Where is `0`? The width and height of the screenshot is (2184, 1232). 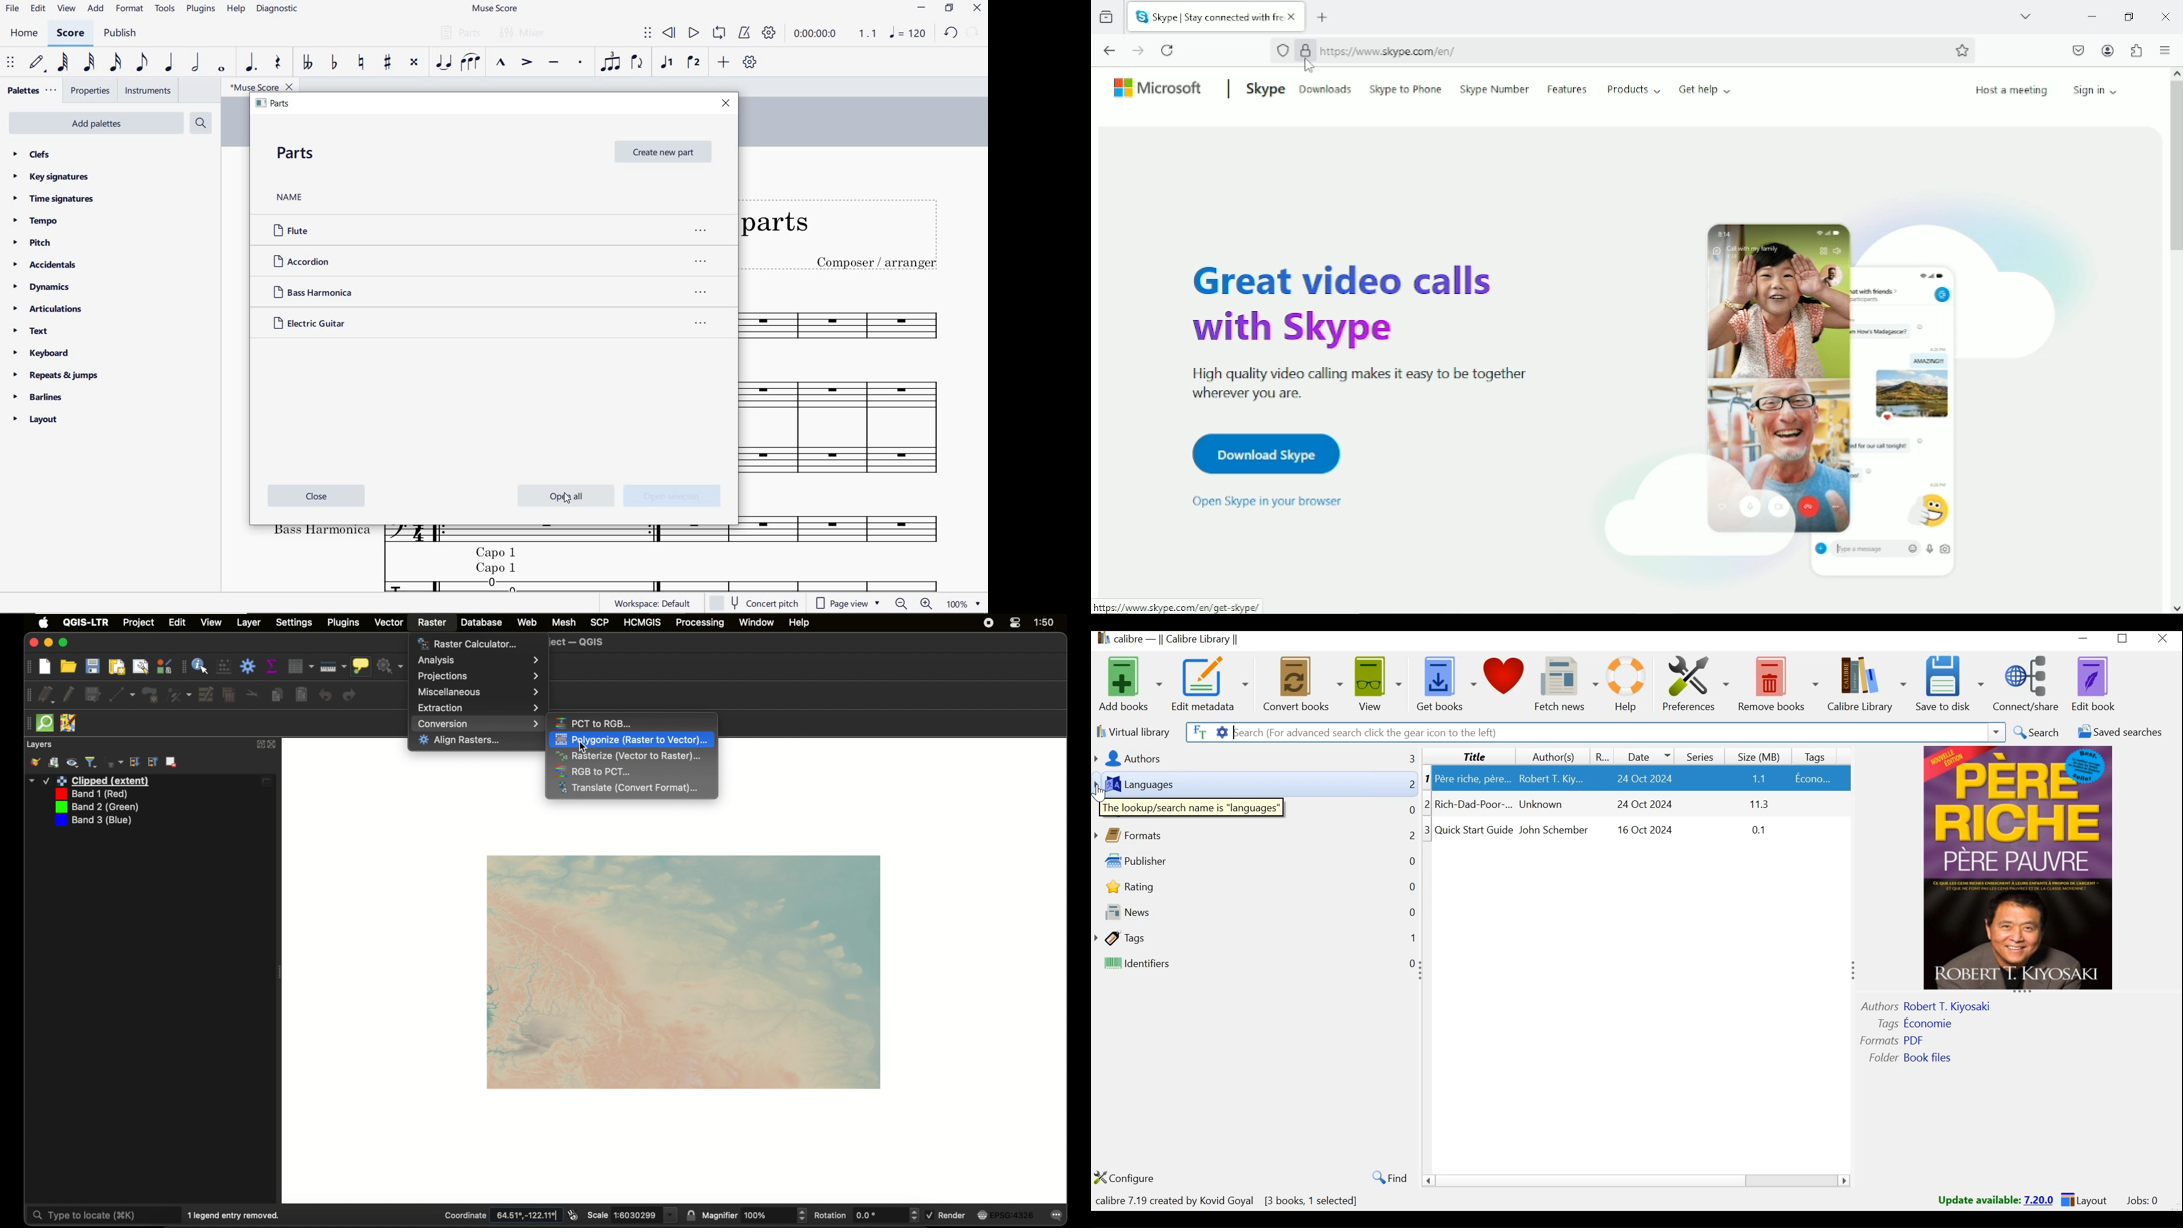 0 is located at coordinates (1412, 910).